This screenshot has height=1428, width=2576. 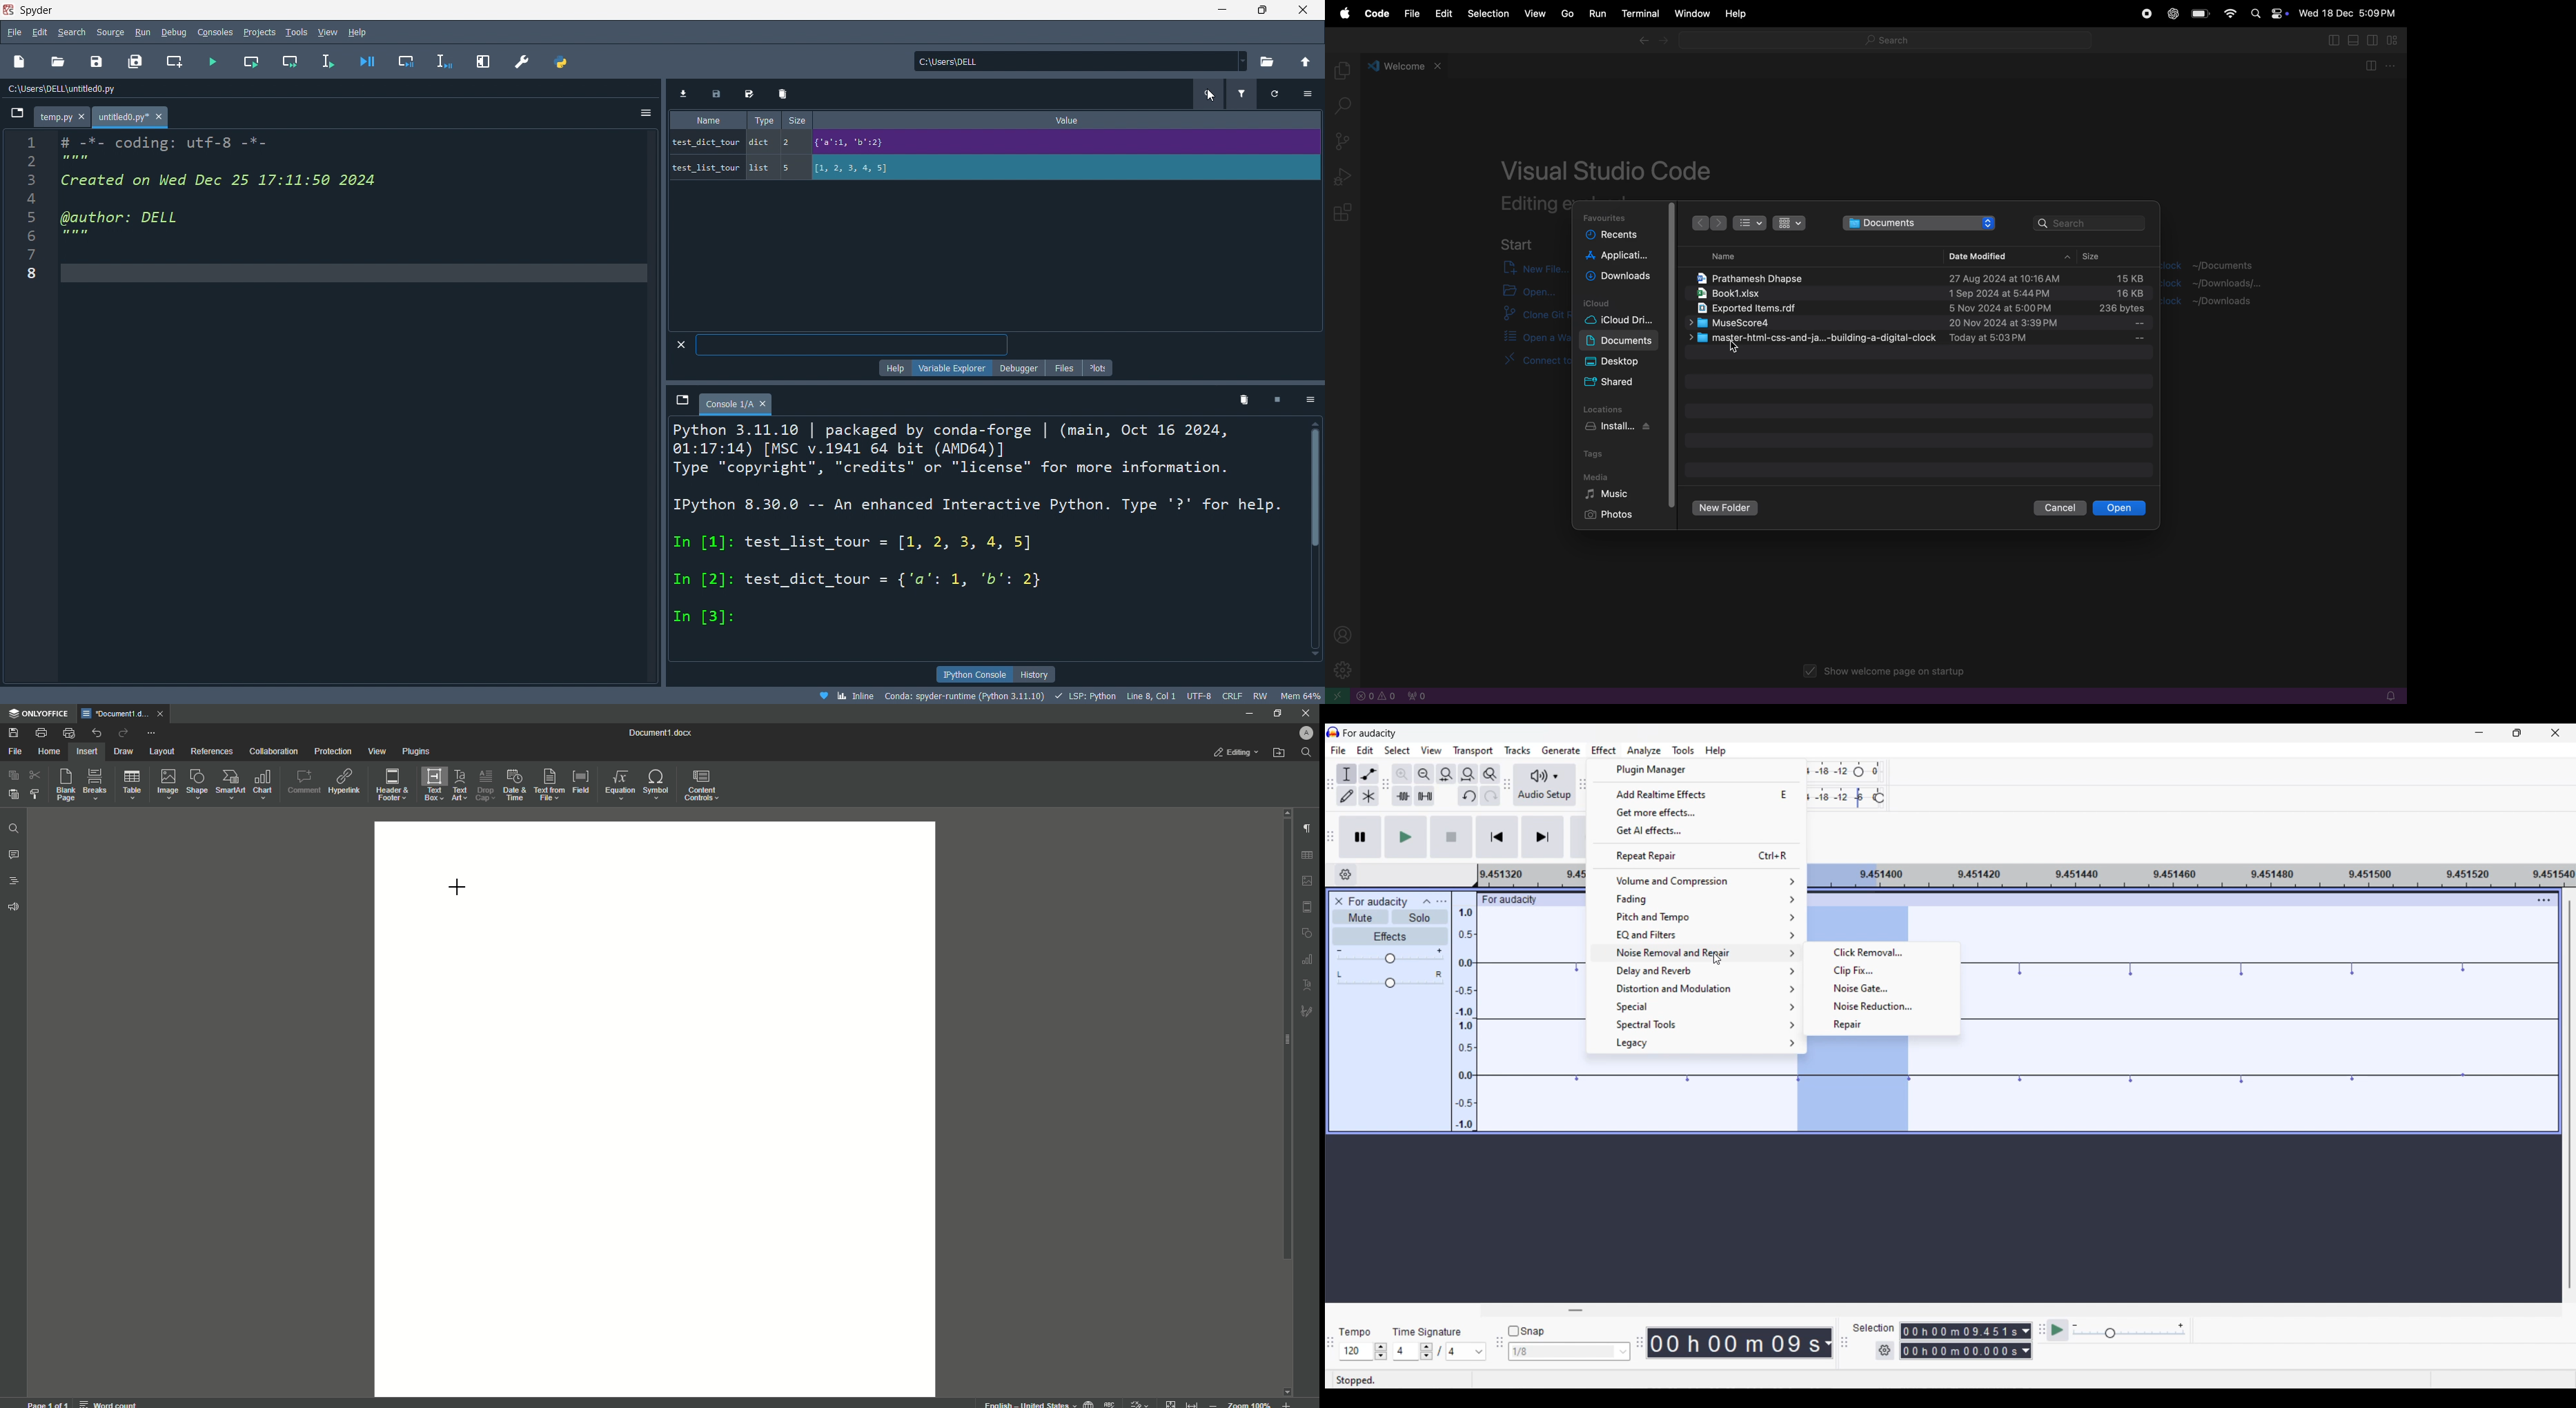 I want to click on debug cell, so click(x=404, y=61).